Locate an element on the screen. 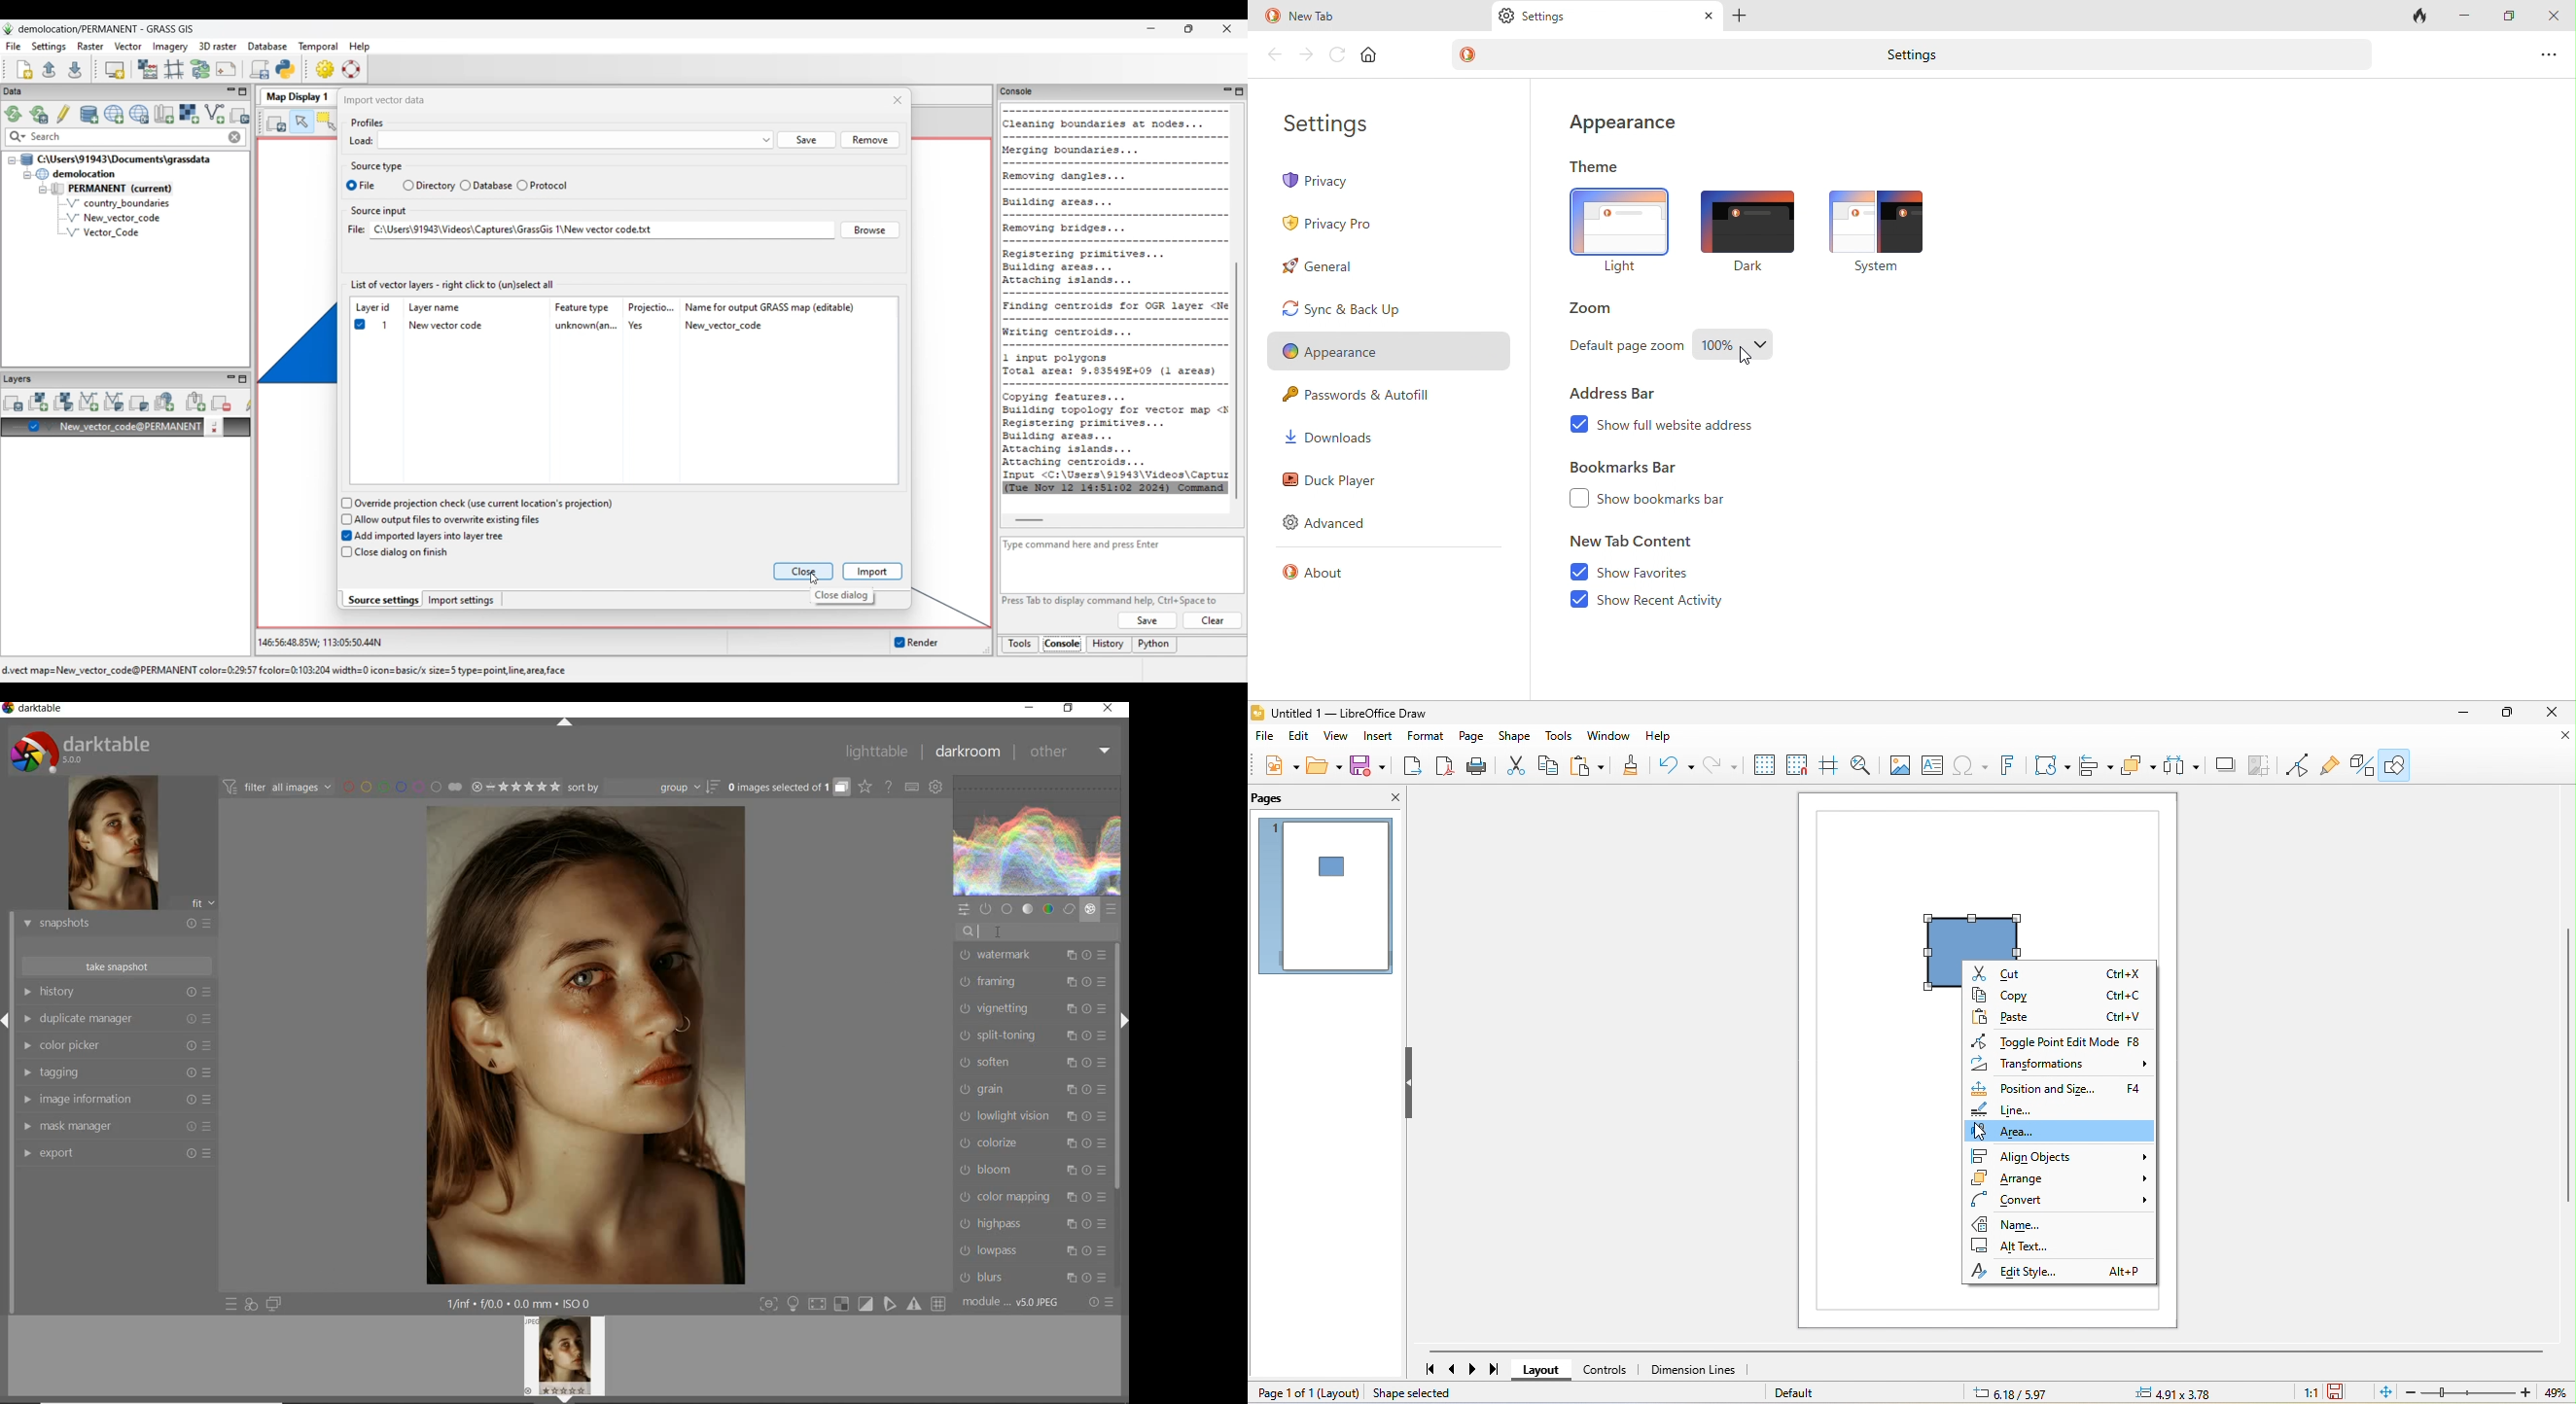  bloom is located at coordinates (1031, 1169).